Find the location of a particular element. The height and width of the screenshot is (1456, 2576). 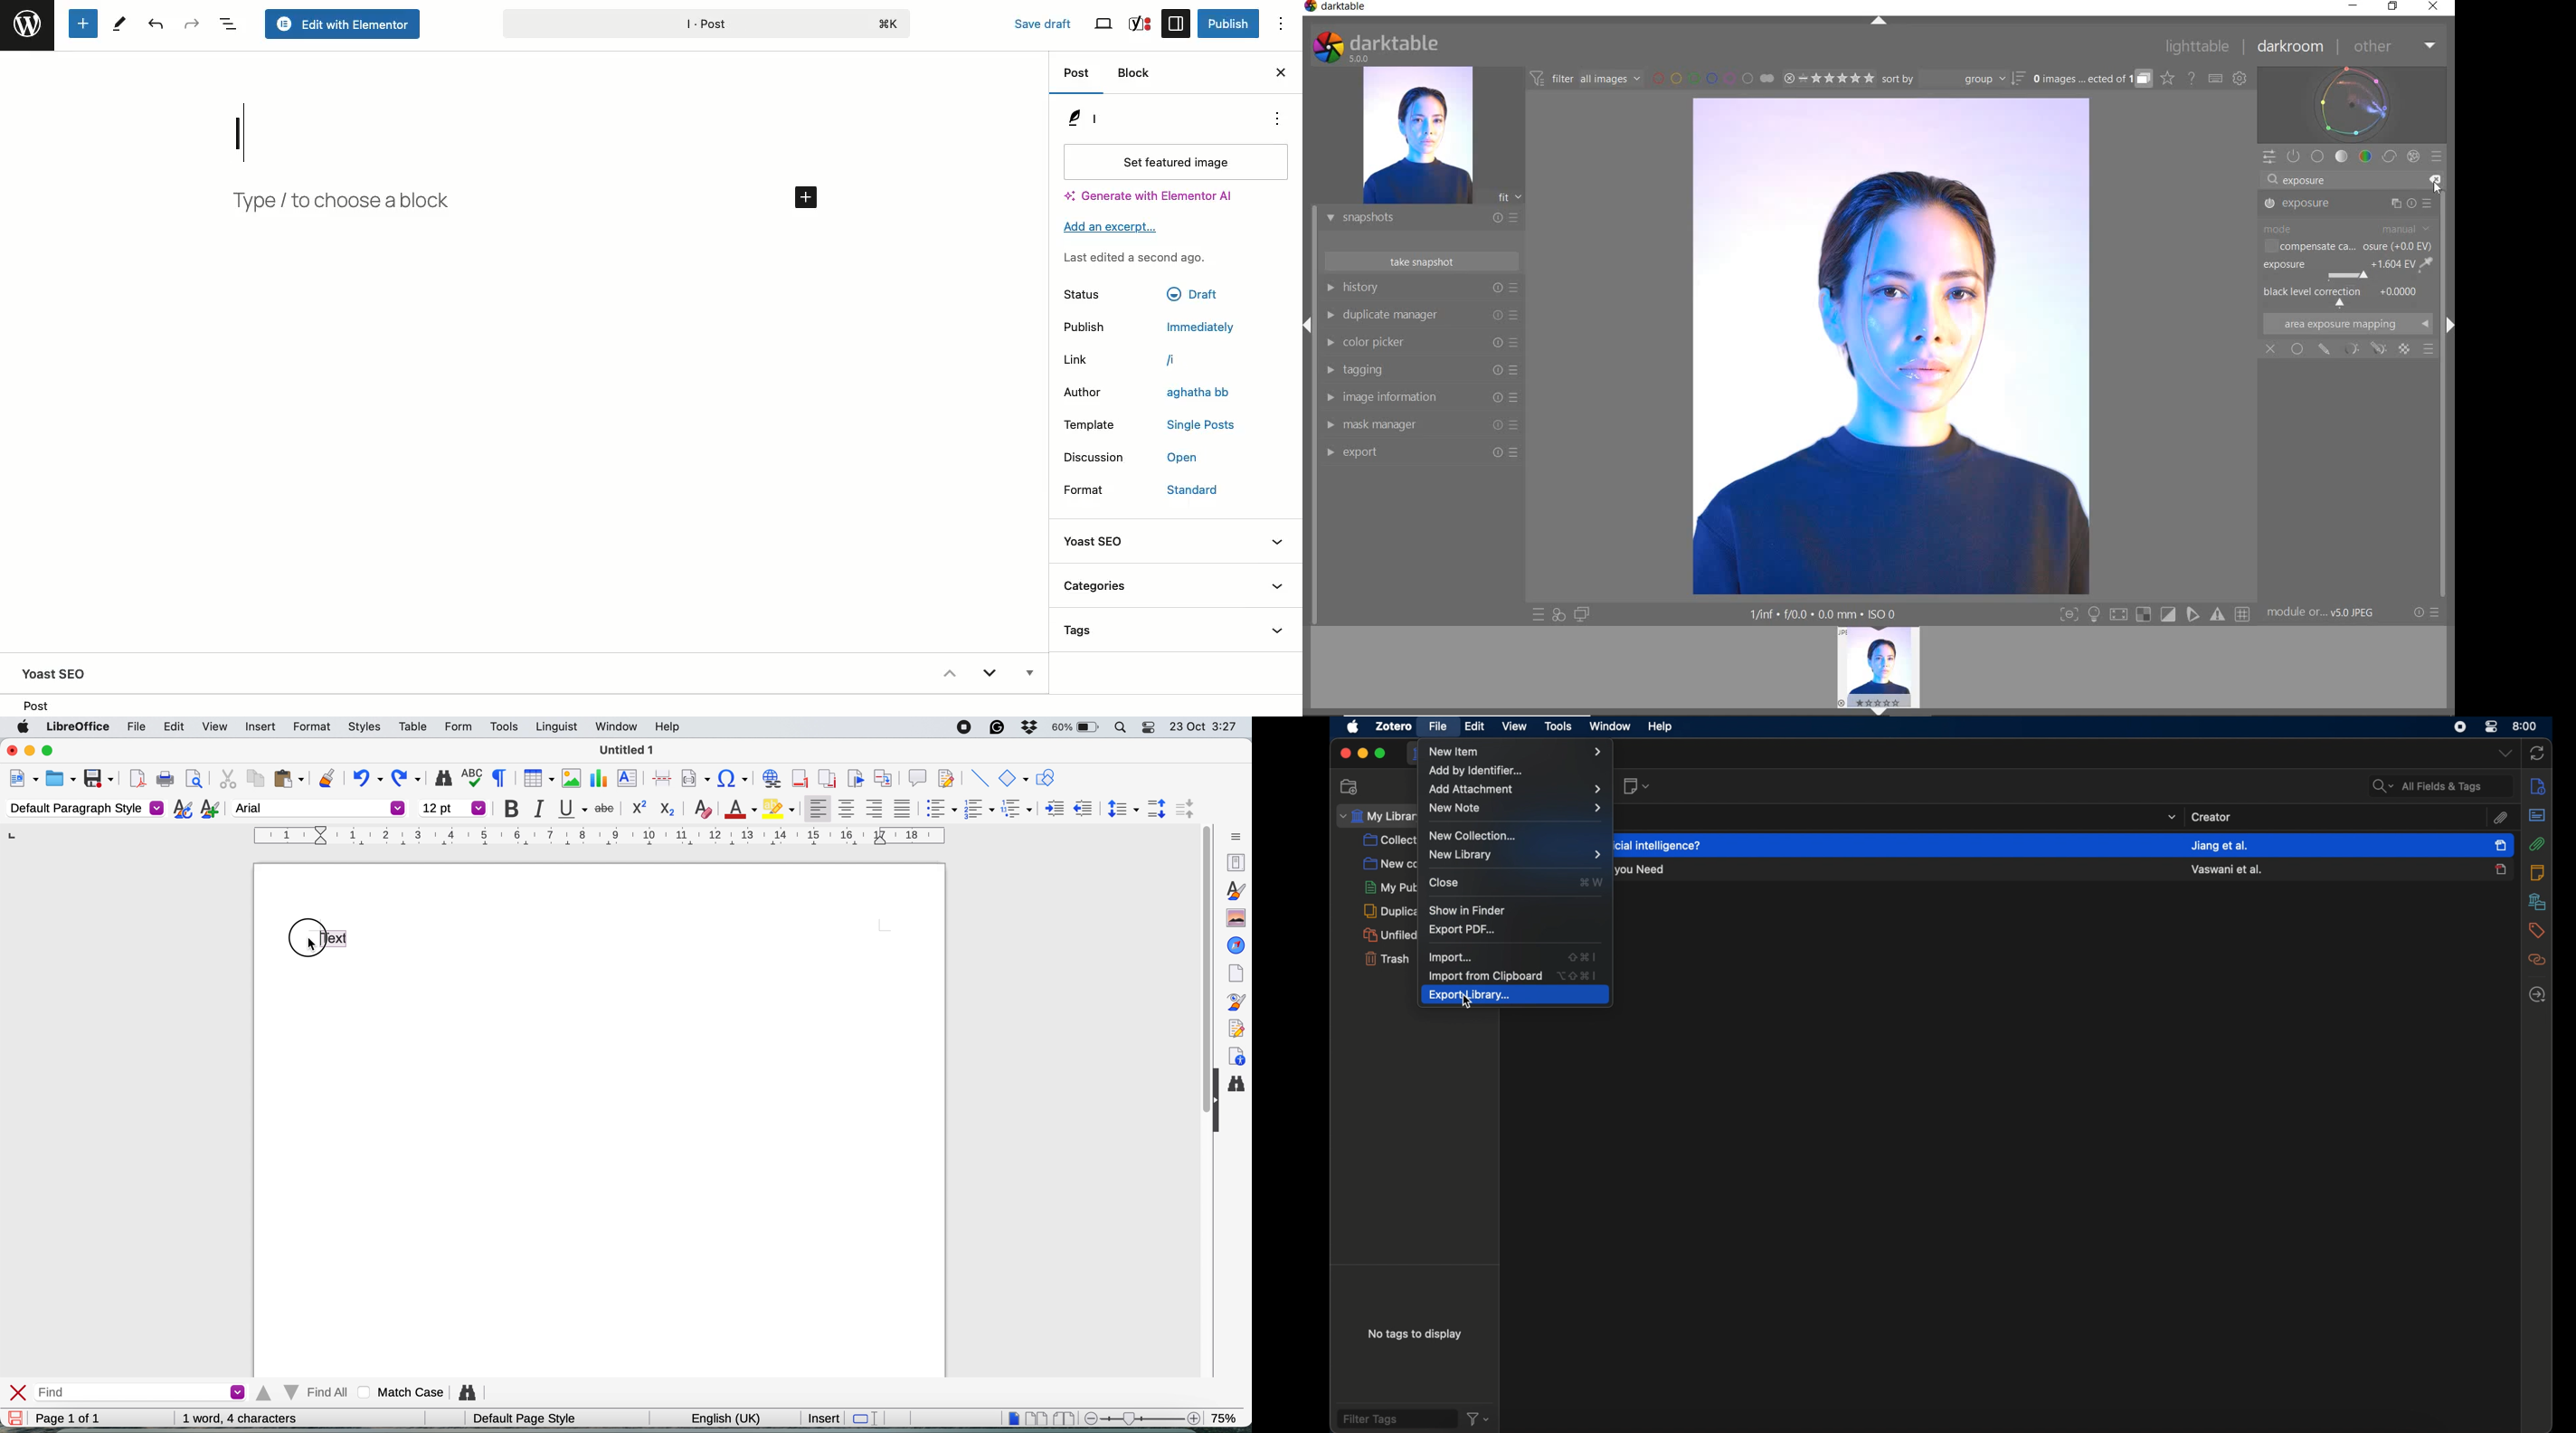

creator is located at coordinates (2211, 816).